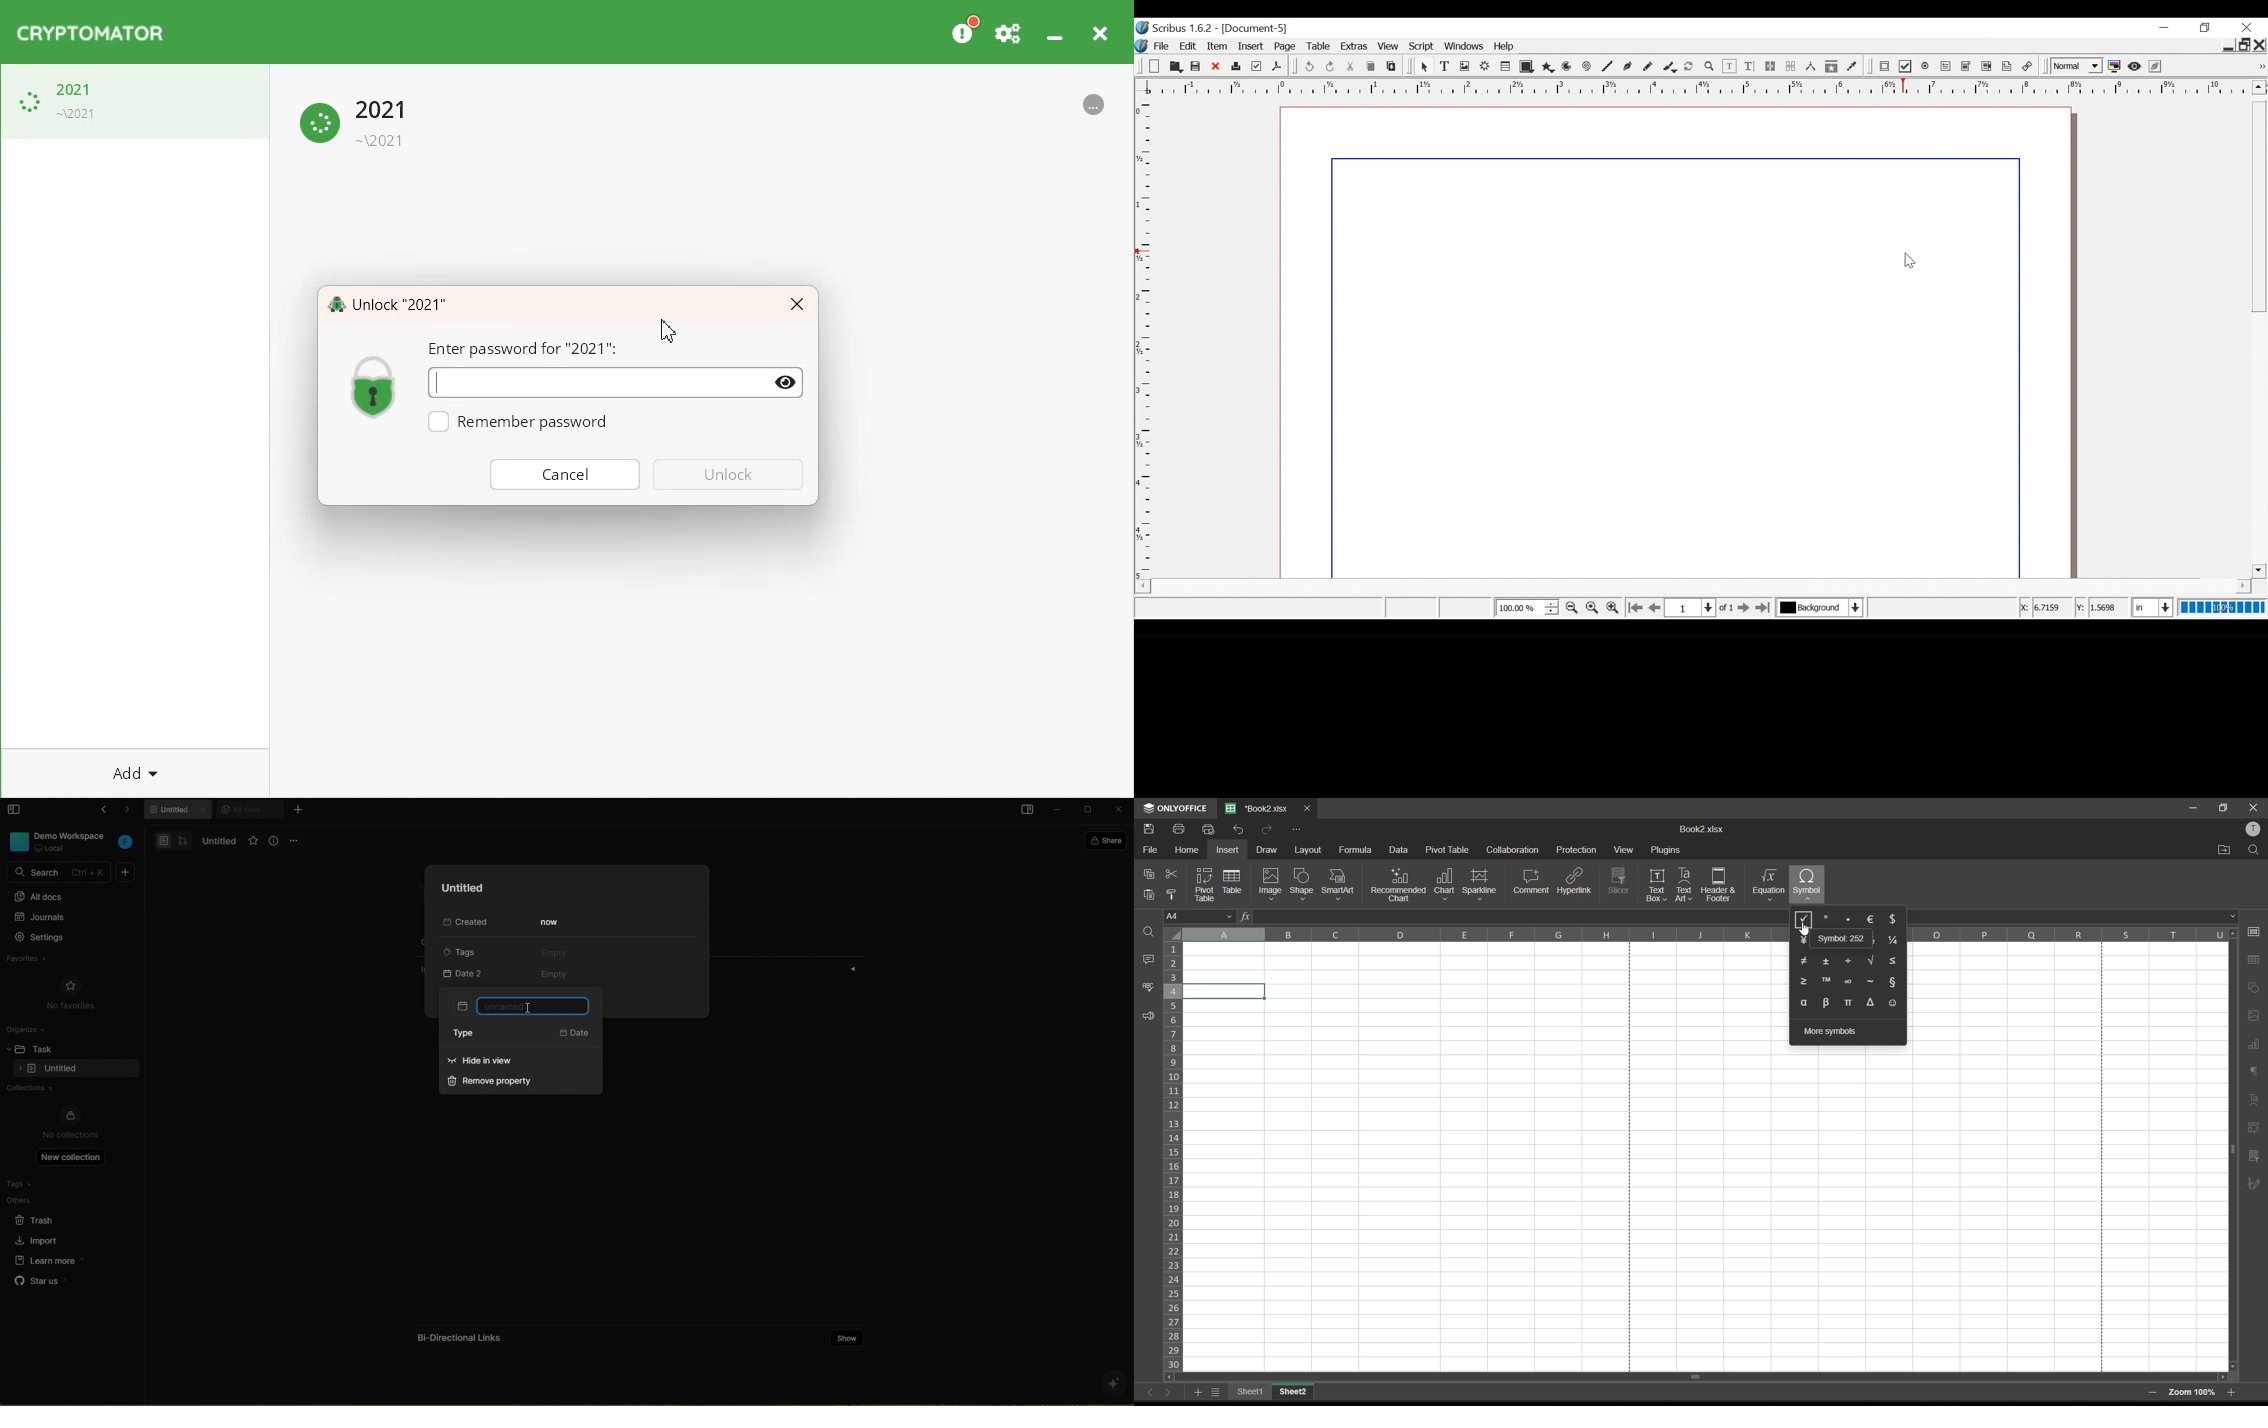  I want to click on Zoom in, so click(1612, 608).